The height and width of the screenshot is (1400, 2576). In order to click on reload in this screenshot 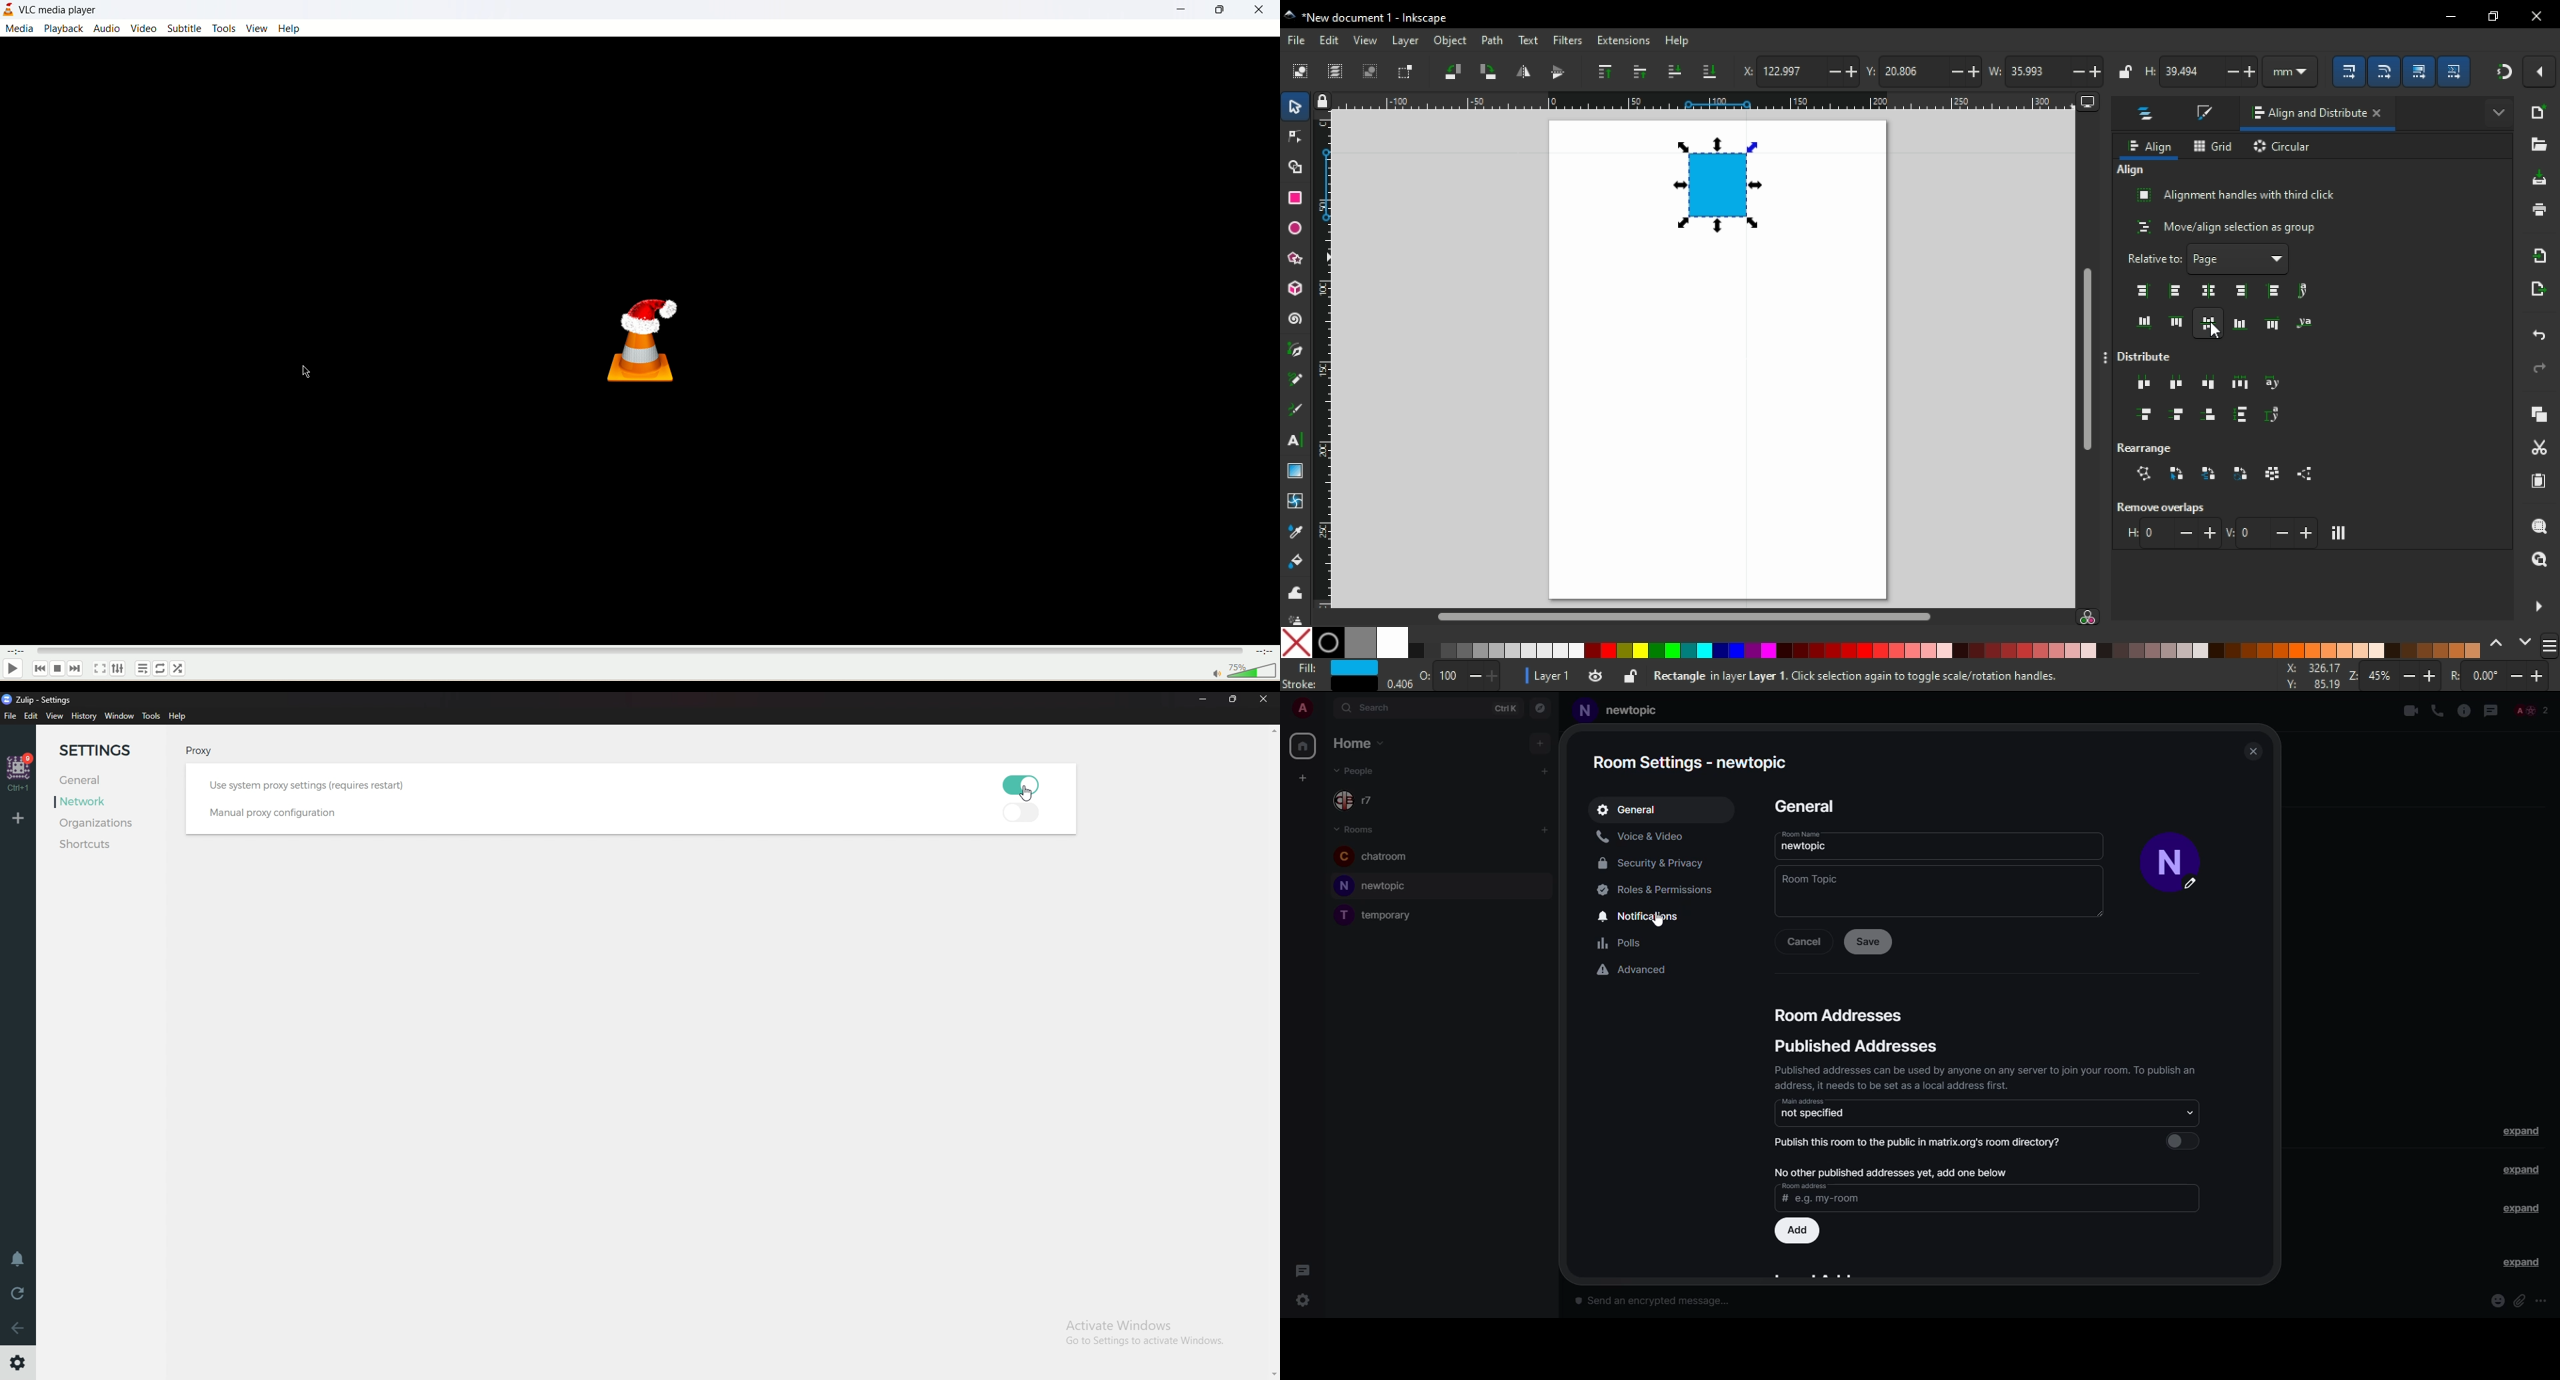, I will do `click(19, 1293)`.